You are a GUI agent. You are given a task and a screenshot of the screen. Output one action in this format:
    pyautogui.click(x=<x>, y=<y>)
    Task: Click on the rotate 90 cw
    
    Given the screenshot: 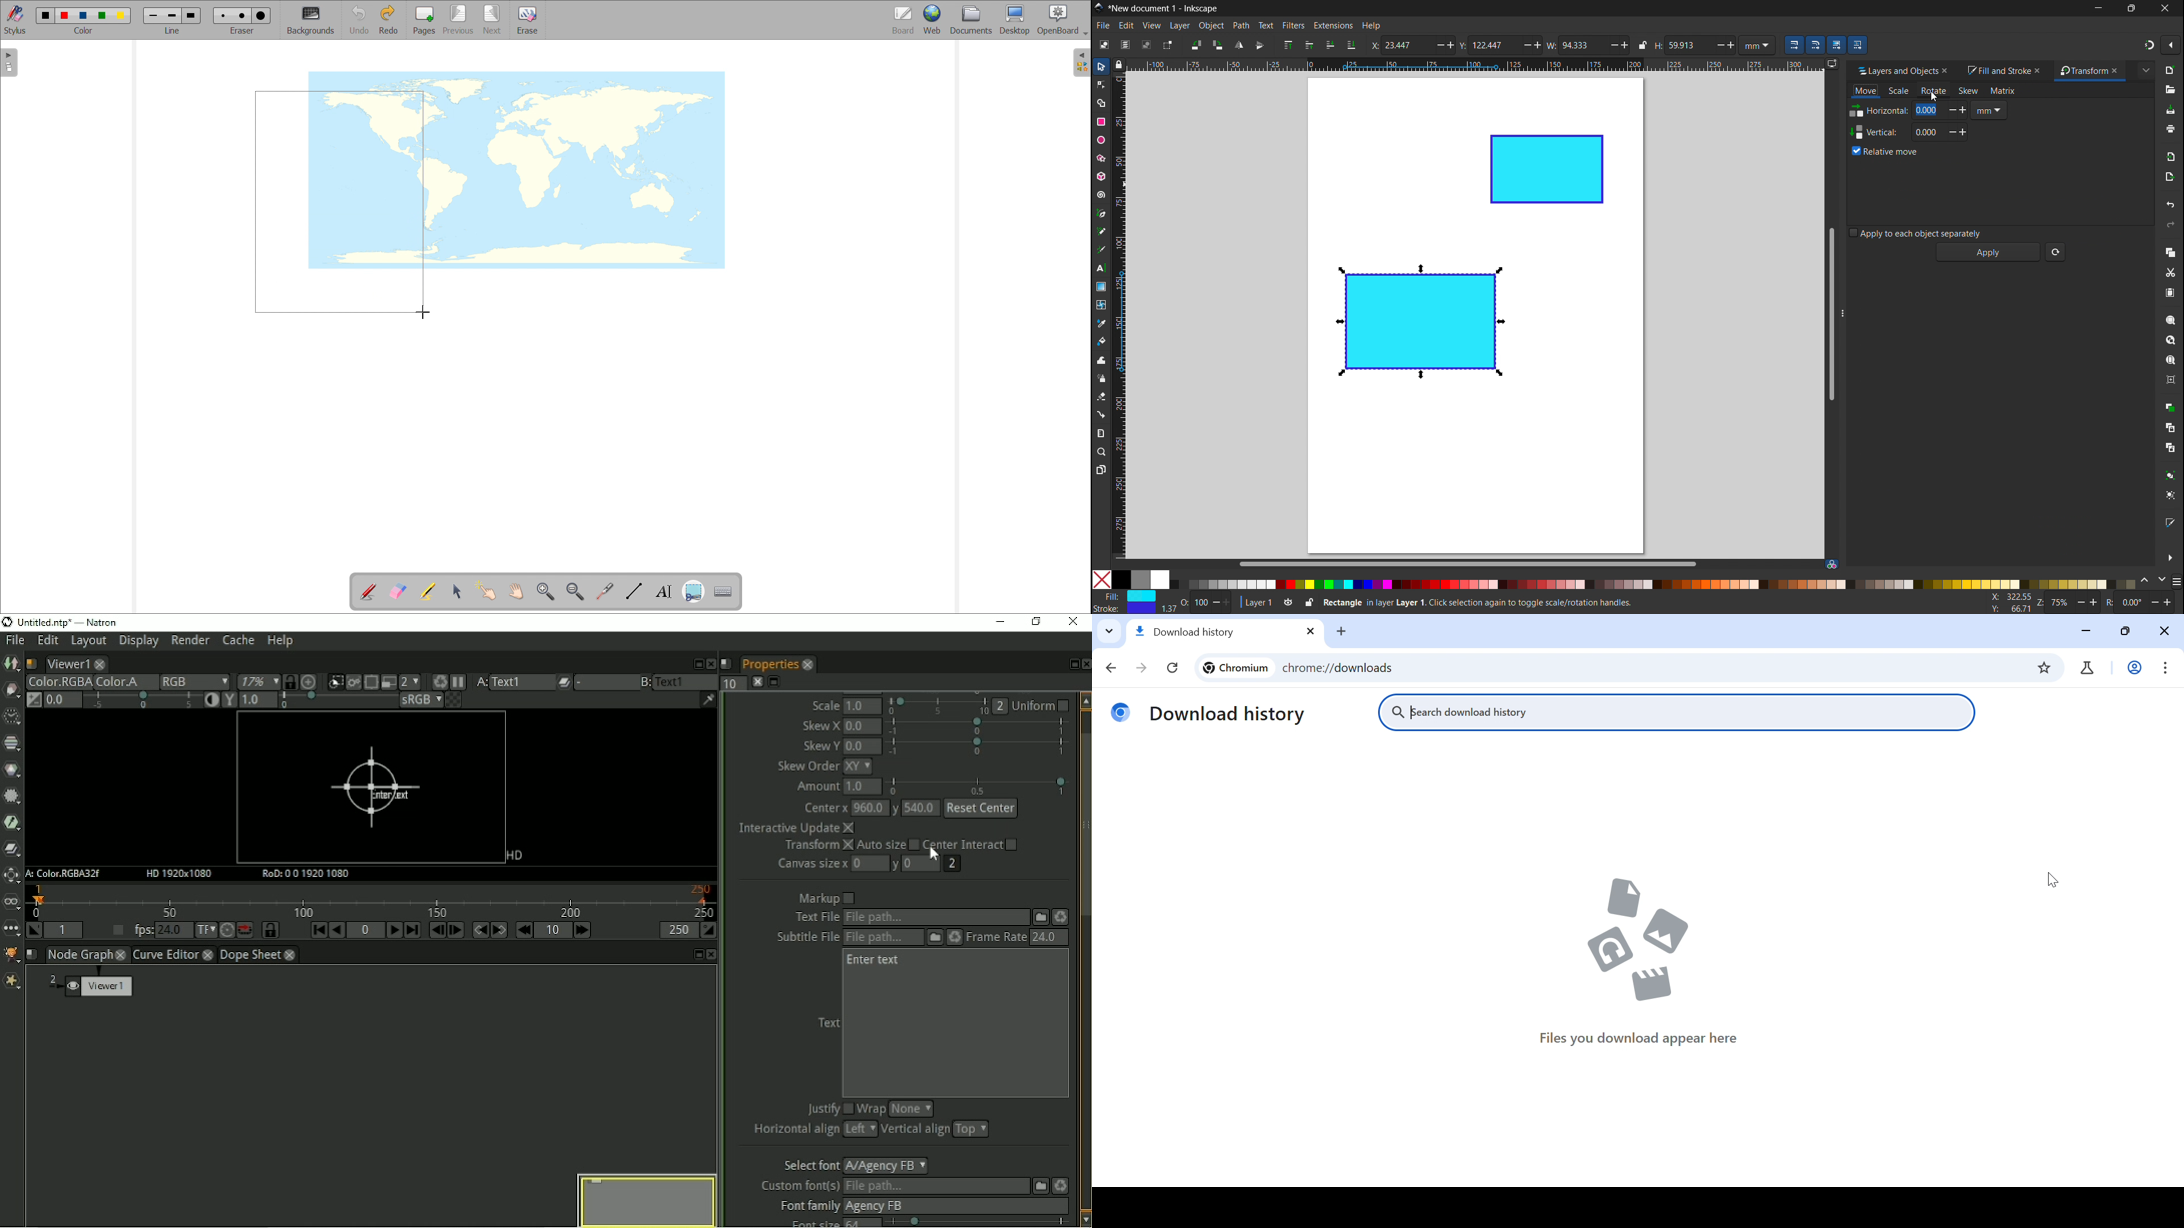 What is the action you would take?
    pyautogui.click(x=1217, y=45)
    